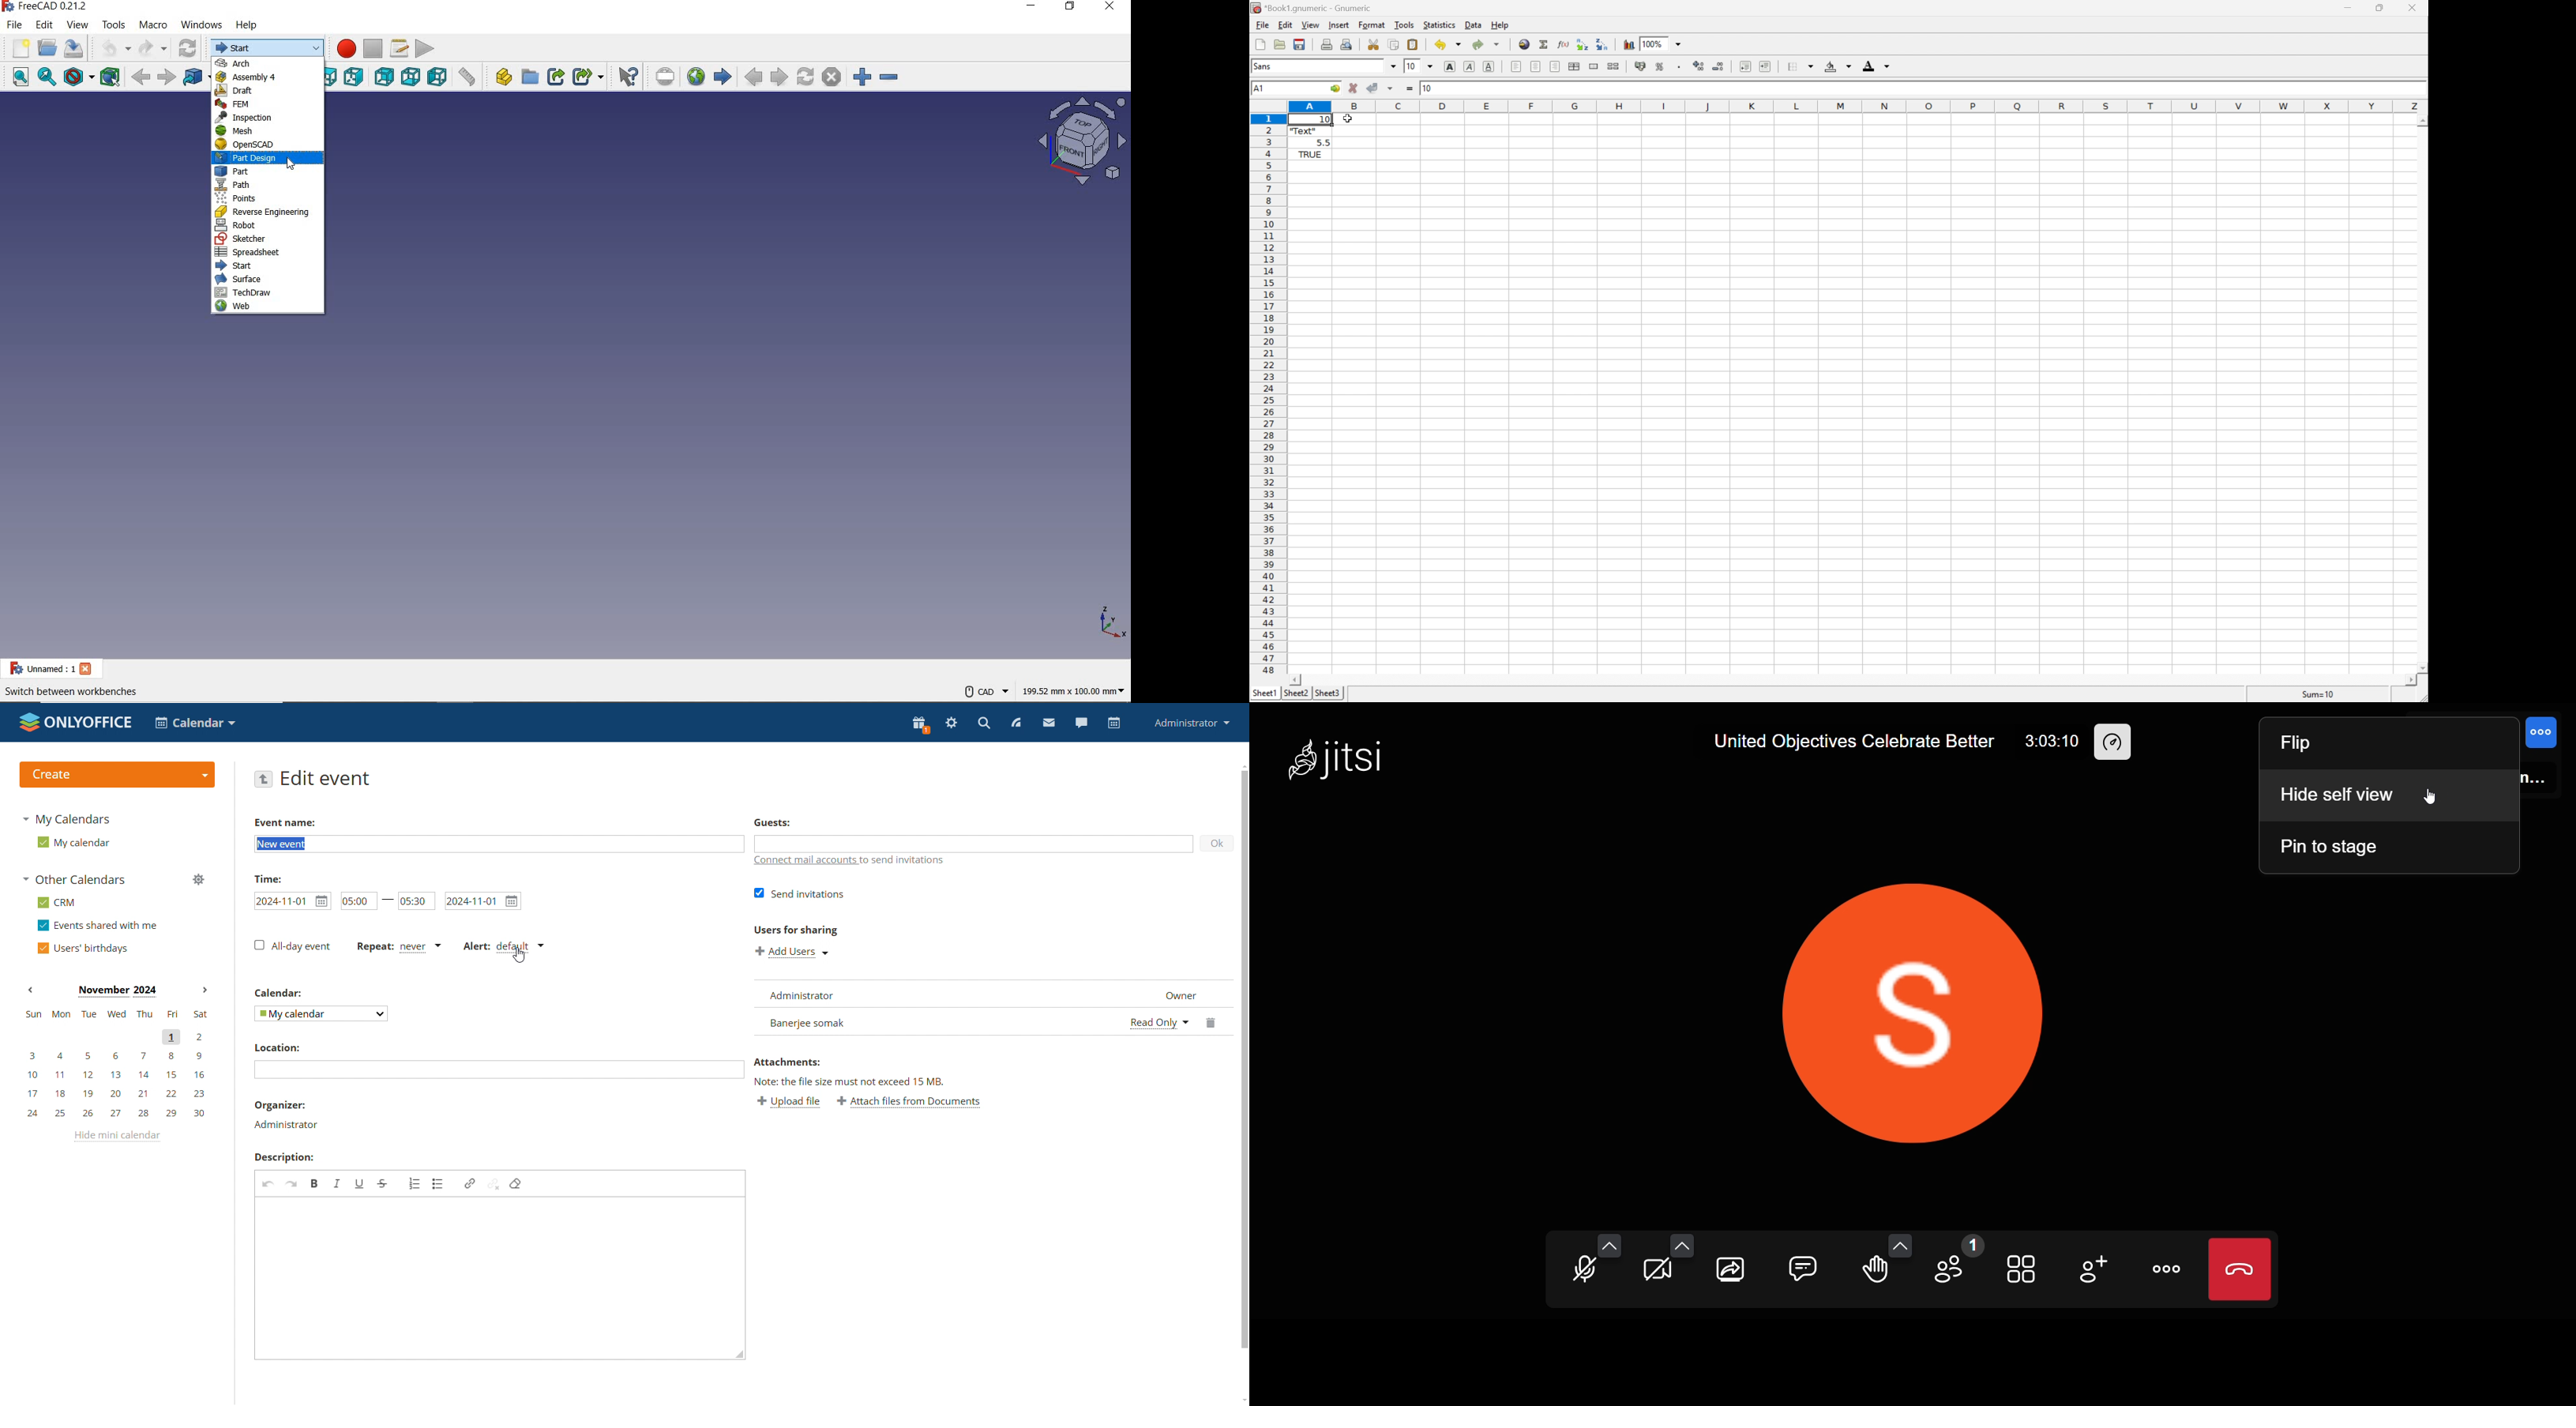  What do you see at coordinates (722, 78) in the screenshot?
I see `START PAGE` at bounding box center [722, 78].